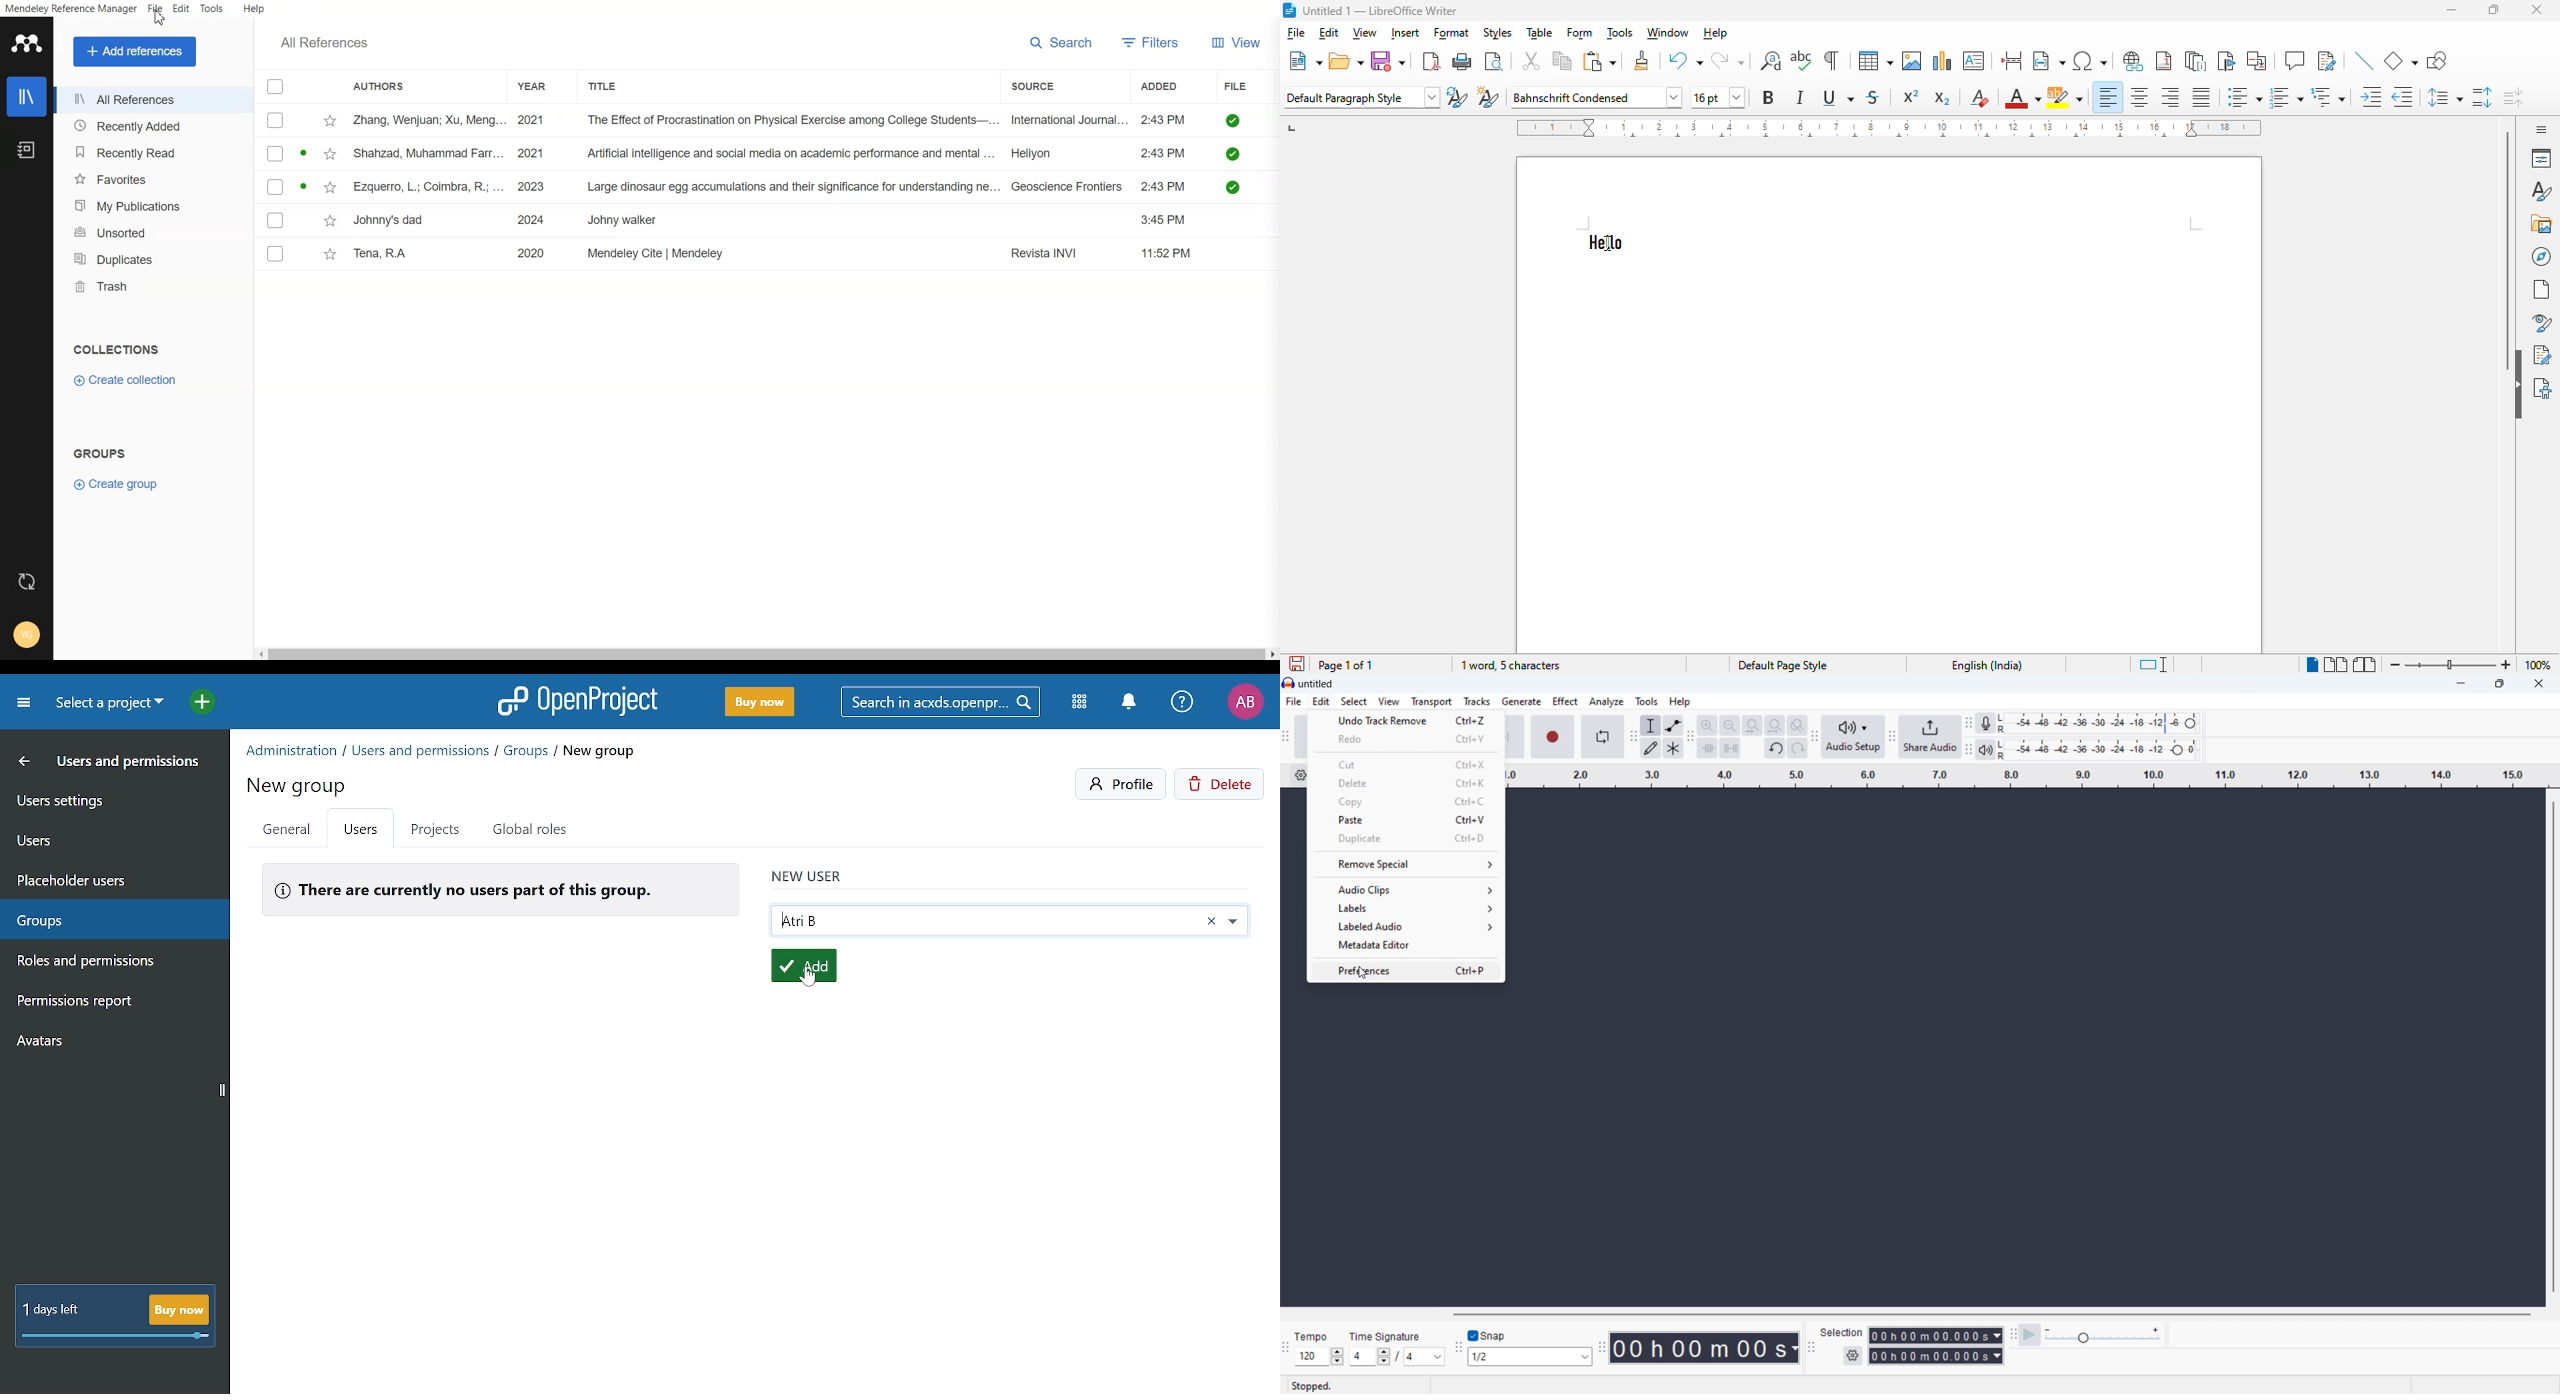 This screenshot has width=2576, height=1400. Describe the element at coordinates (155, 9) in the screenshot. I see `File` at that location.